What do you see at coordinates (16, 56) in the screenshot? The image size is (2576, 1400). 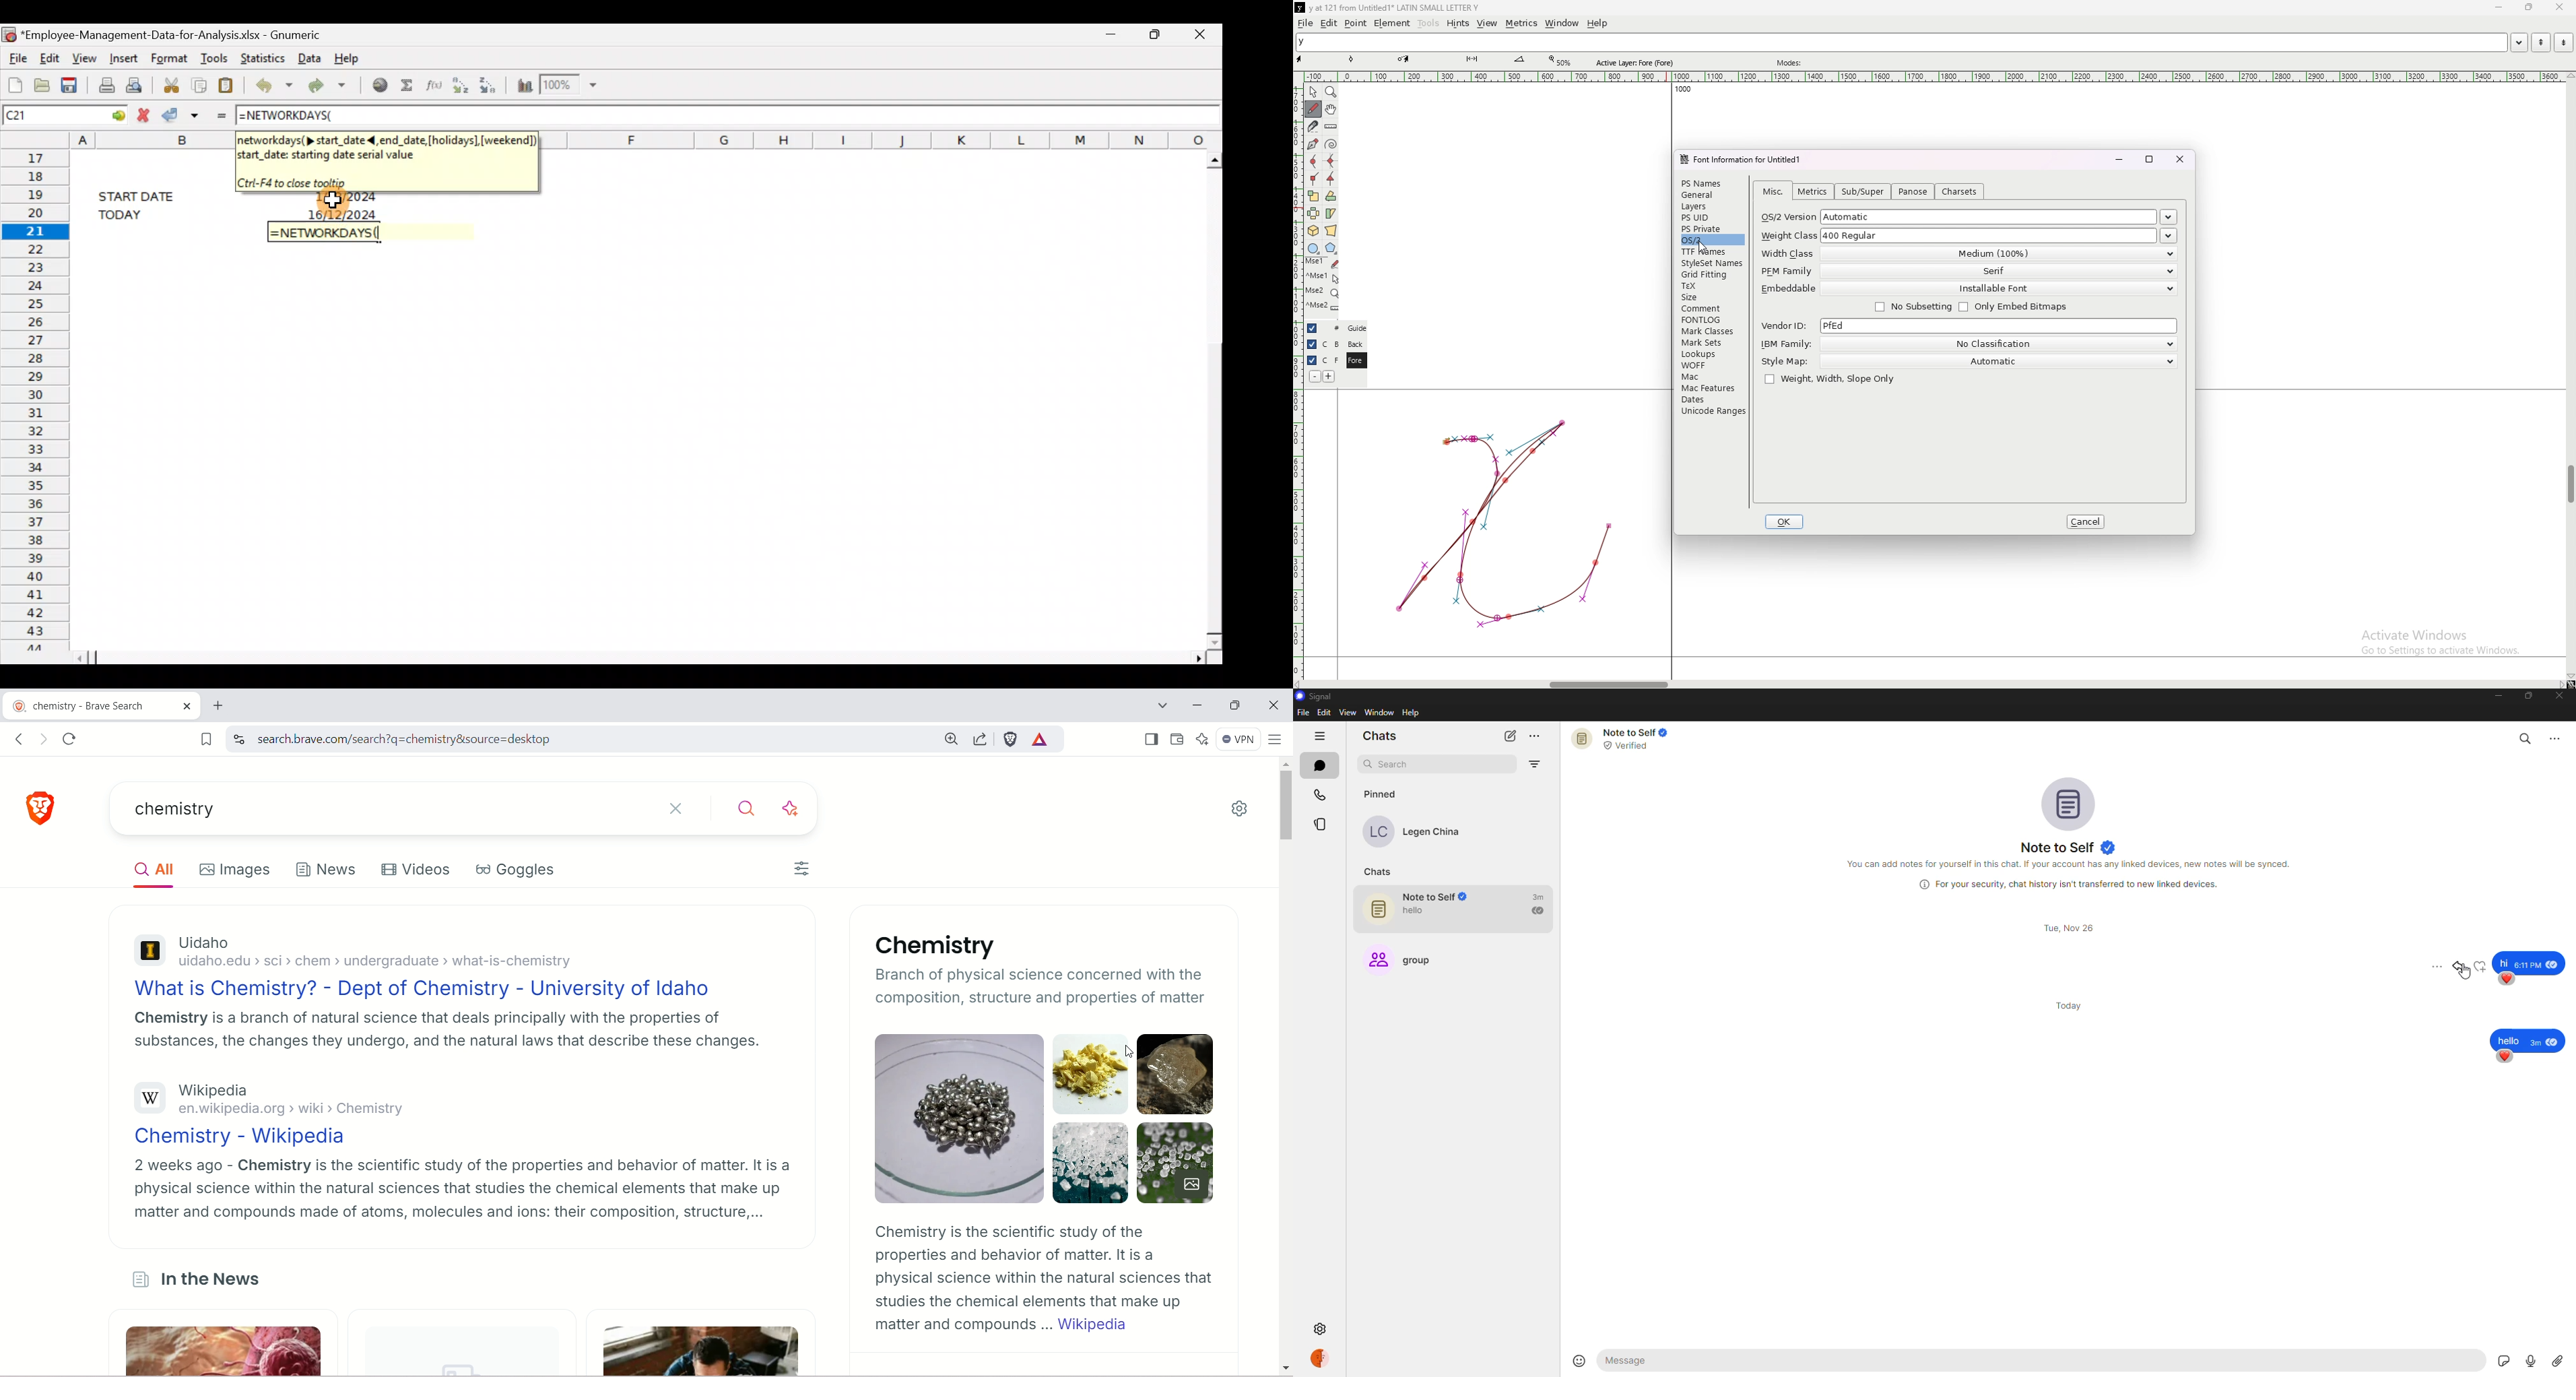 I see `File` at bounding box center [16, 56].